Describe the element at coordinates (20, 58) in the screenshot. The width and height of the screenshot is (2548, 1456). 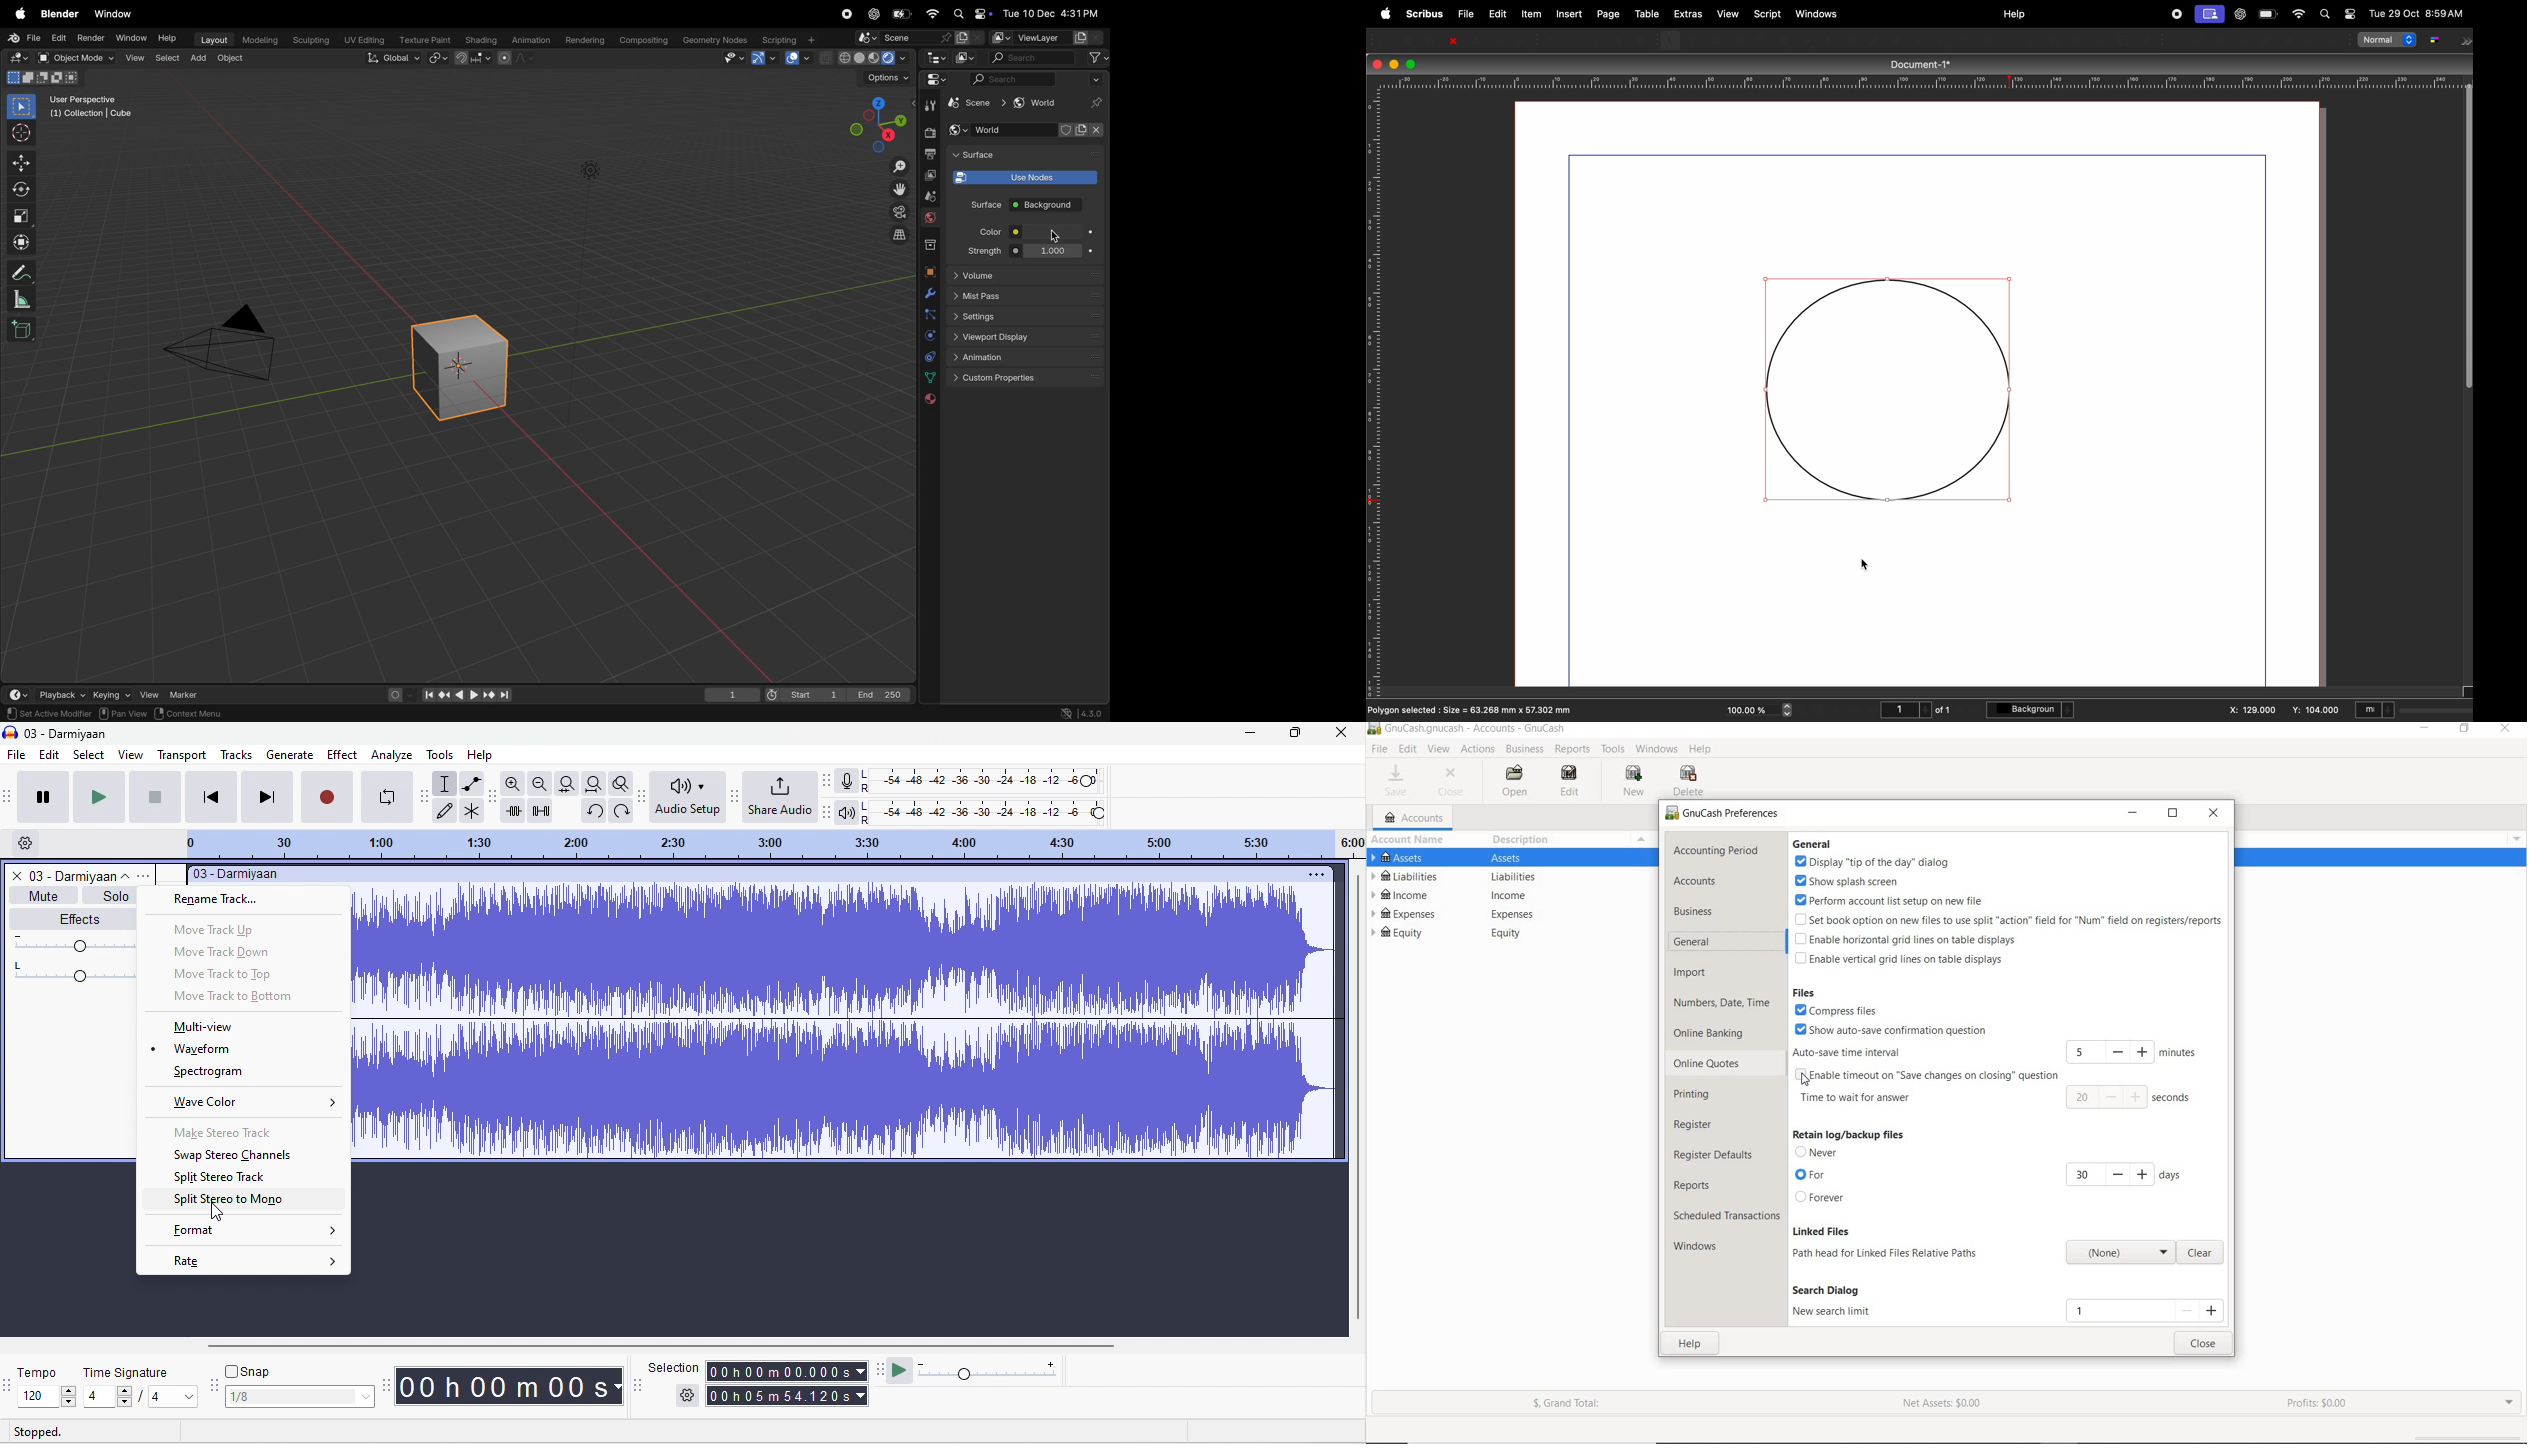
I see `editor type` at that location.